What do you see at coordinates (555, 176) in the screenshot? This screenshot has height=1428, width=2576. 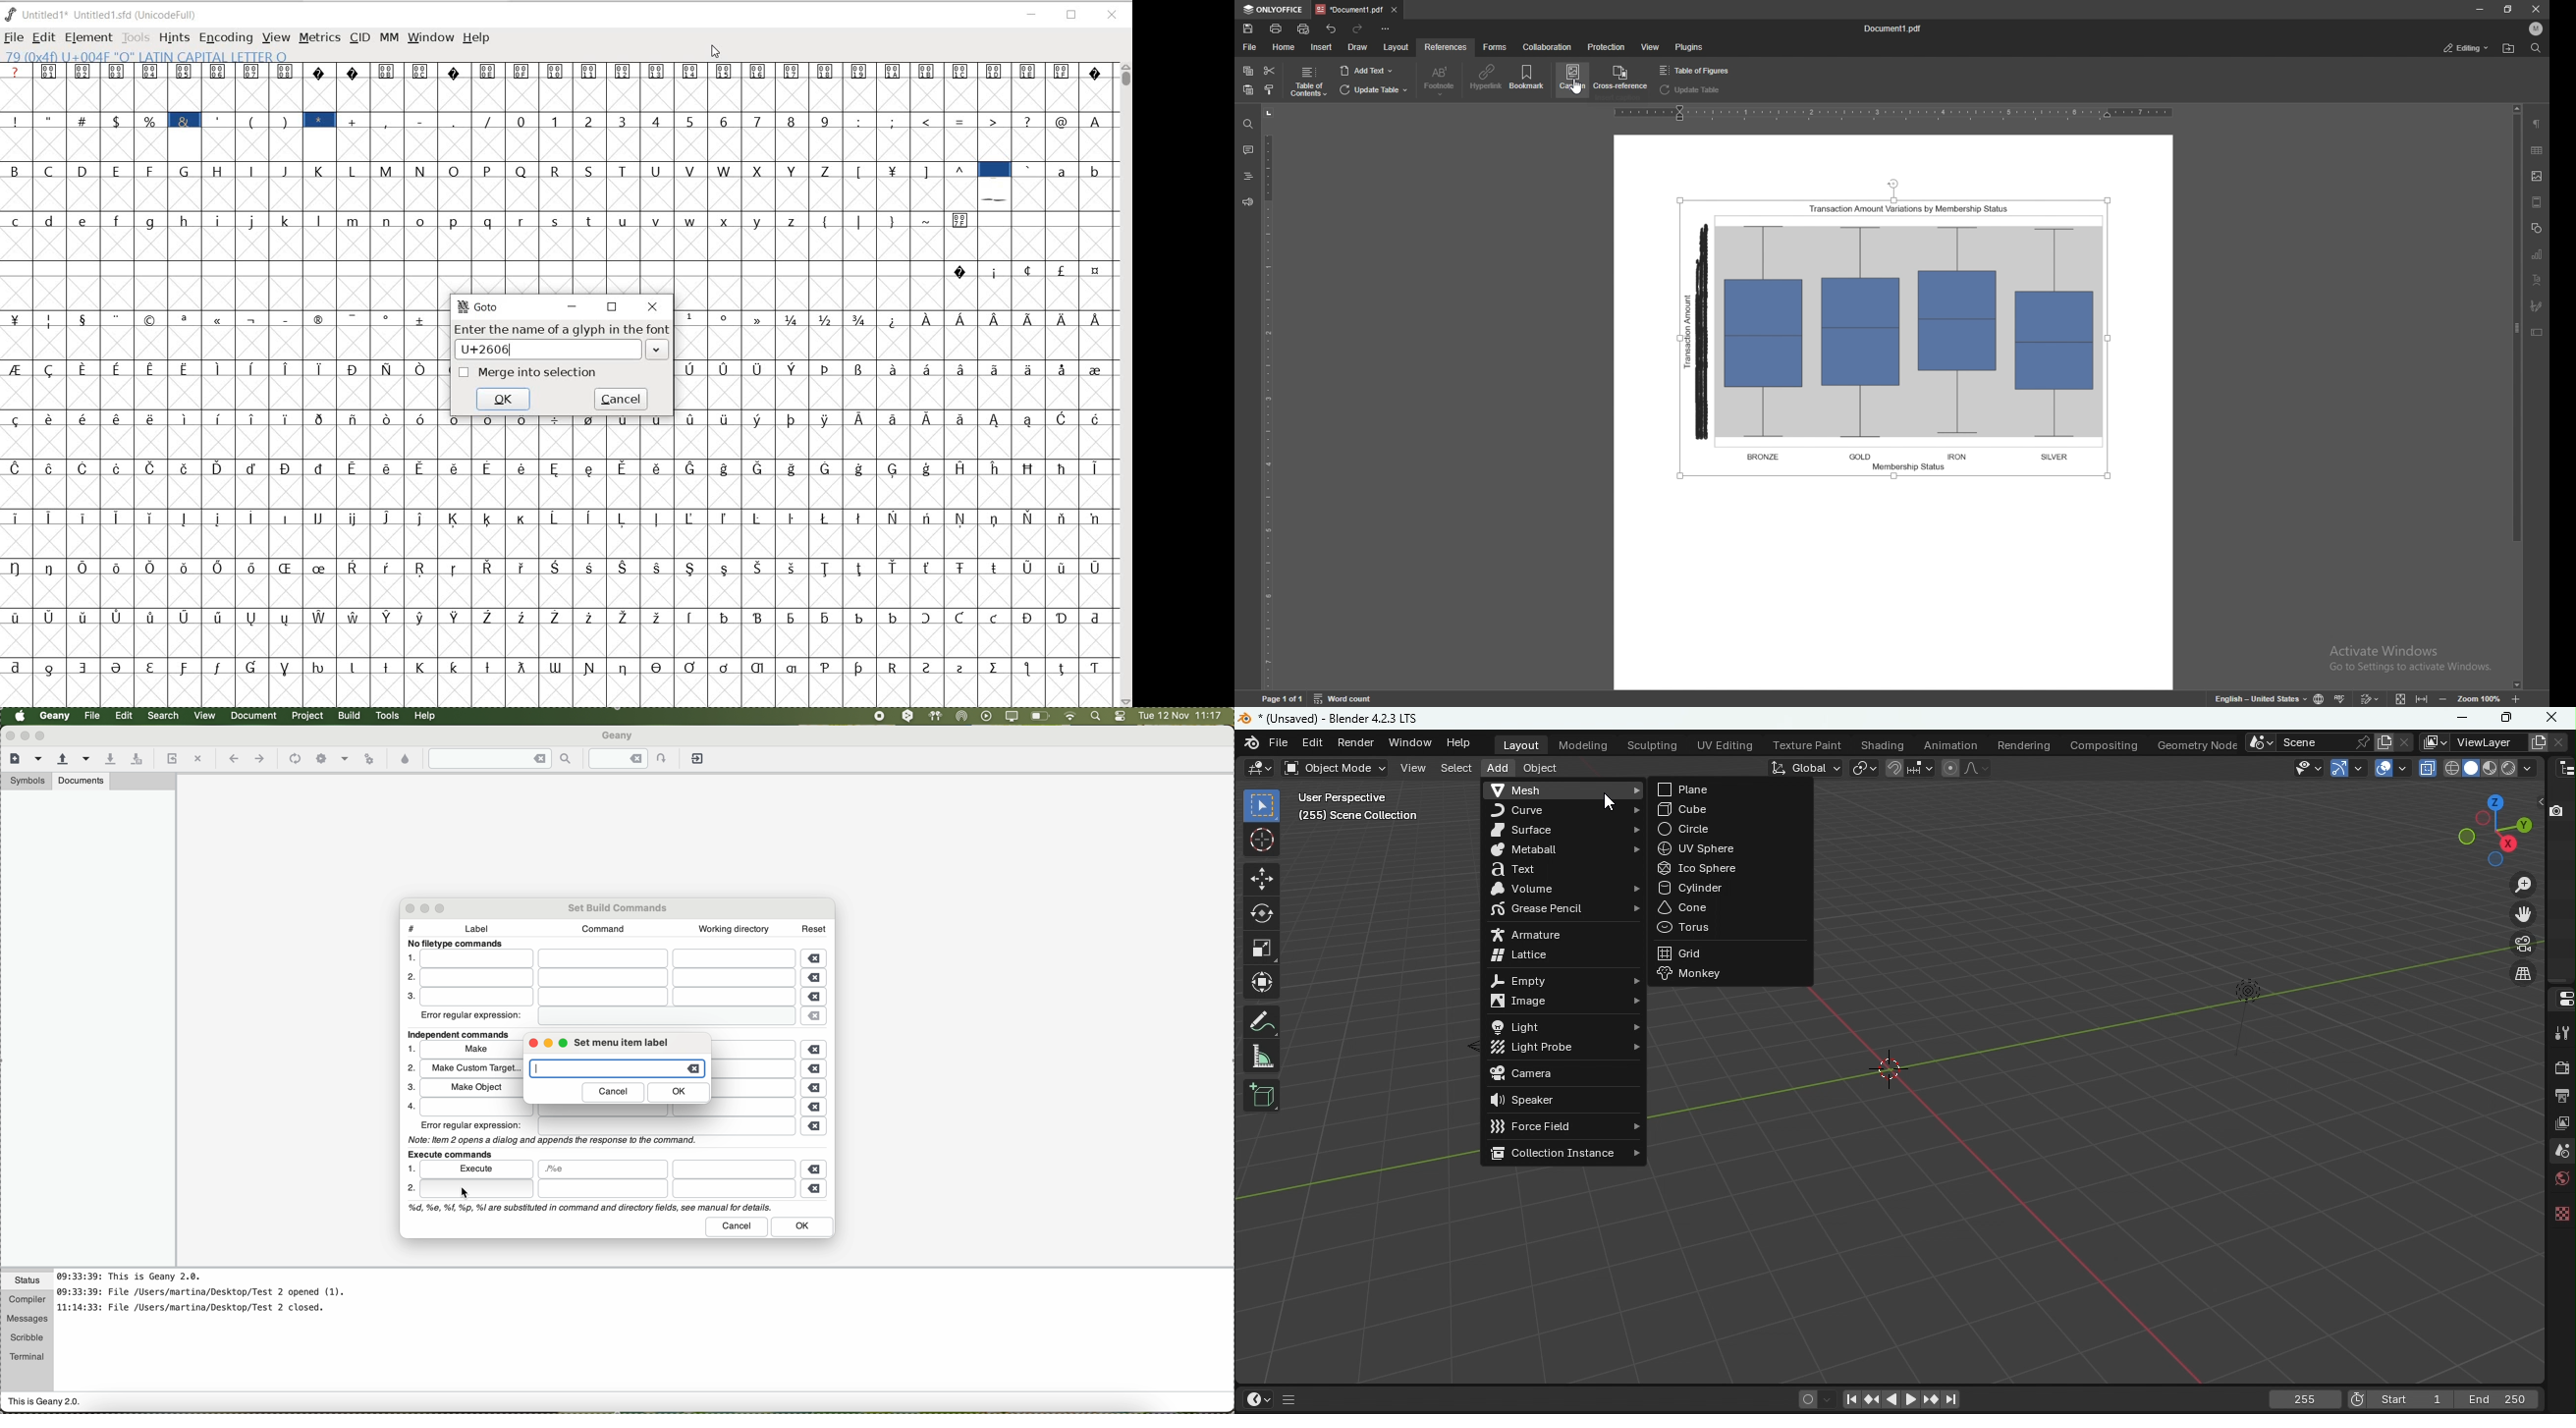 I see `GLYPHY CHARACTERS & NUMBERS` at bounding box center [555, 176].